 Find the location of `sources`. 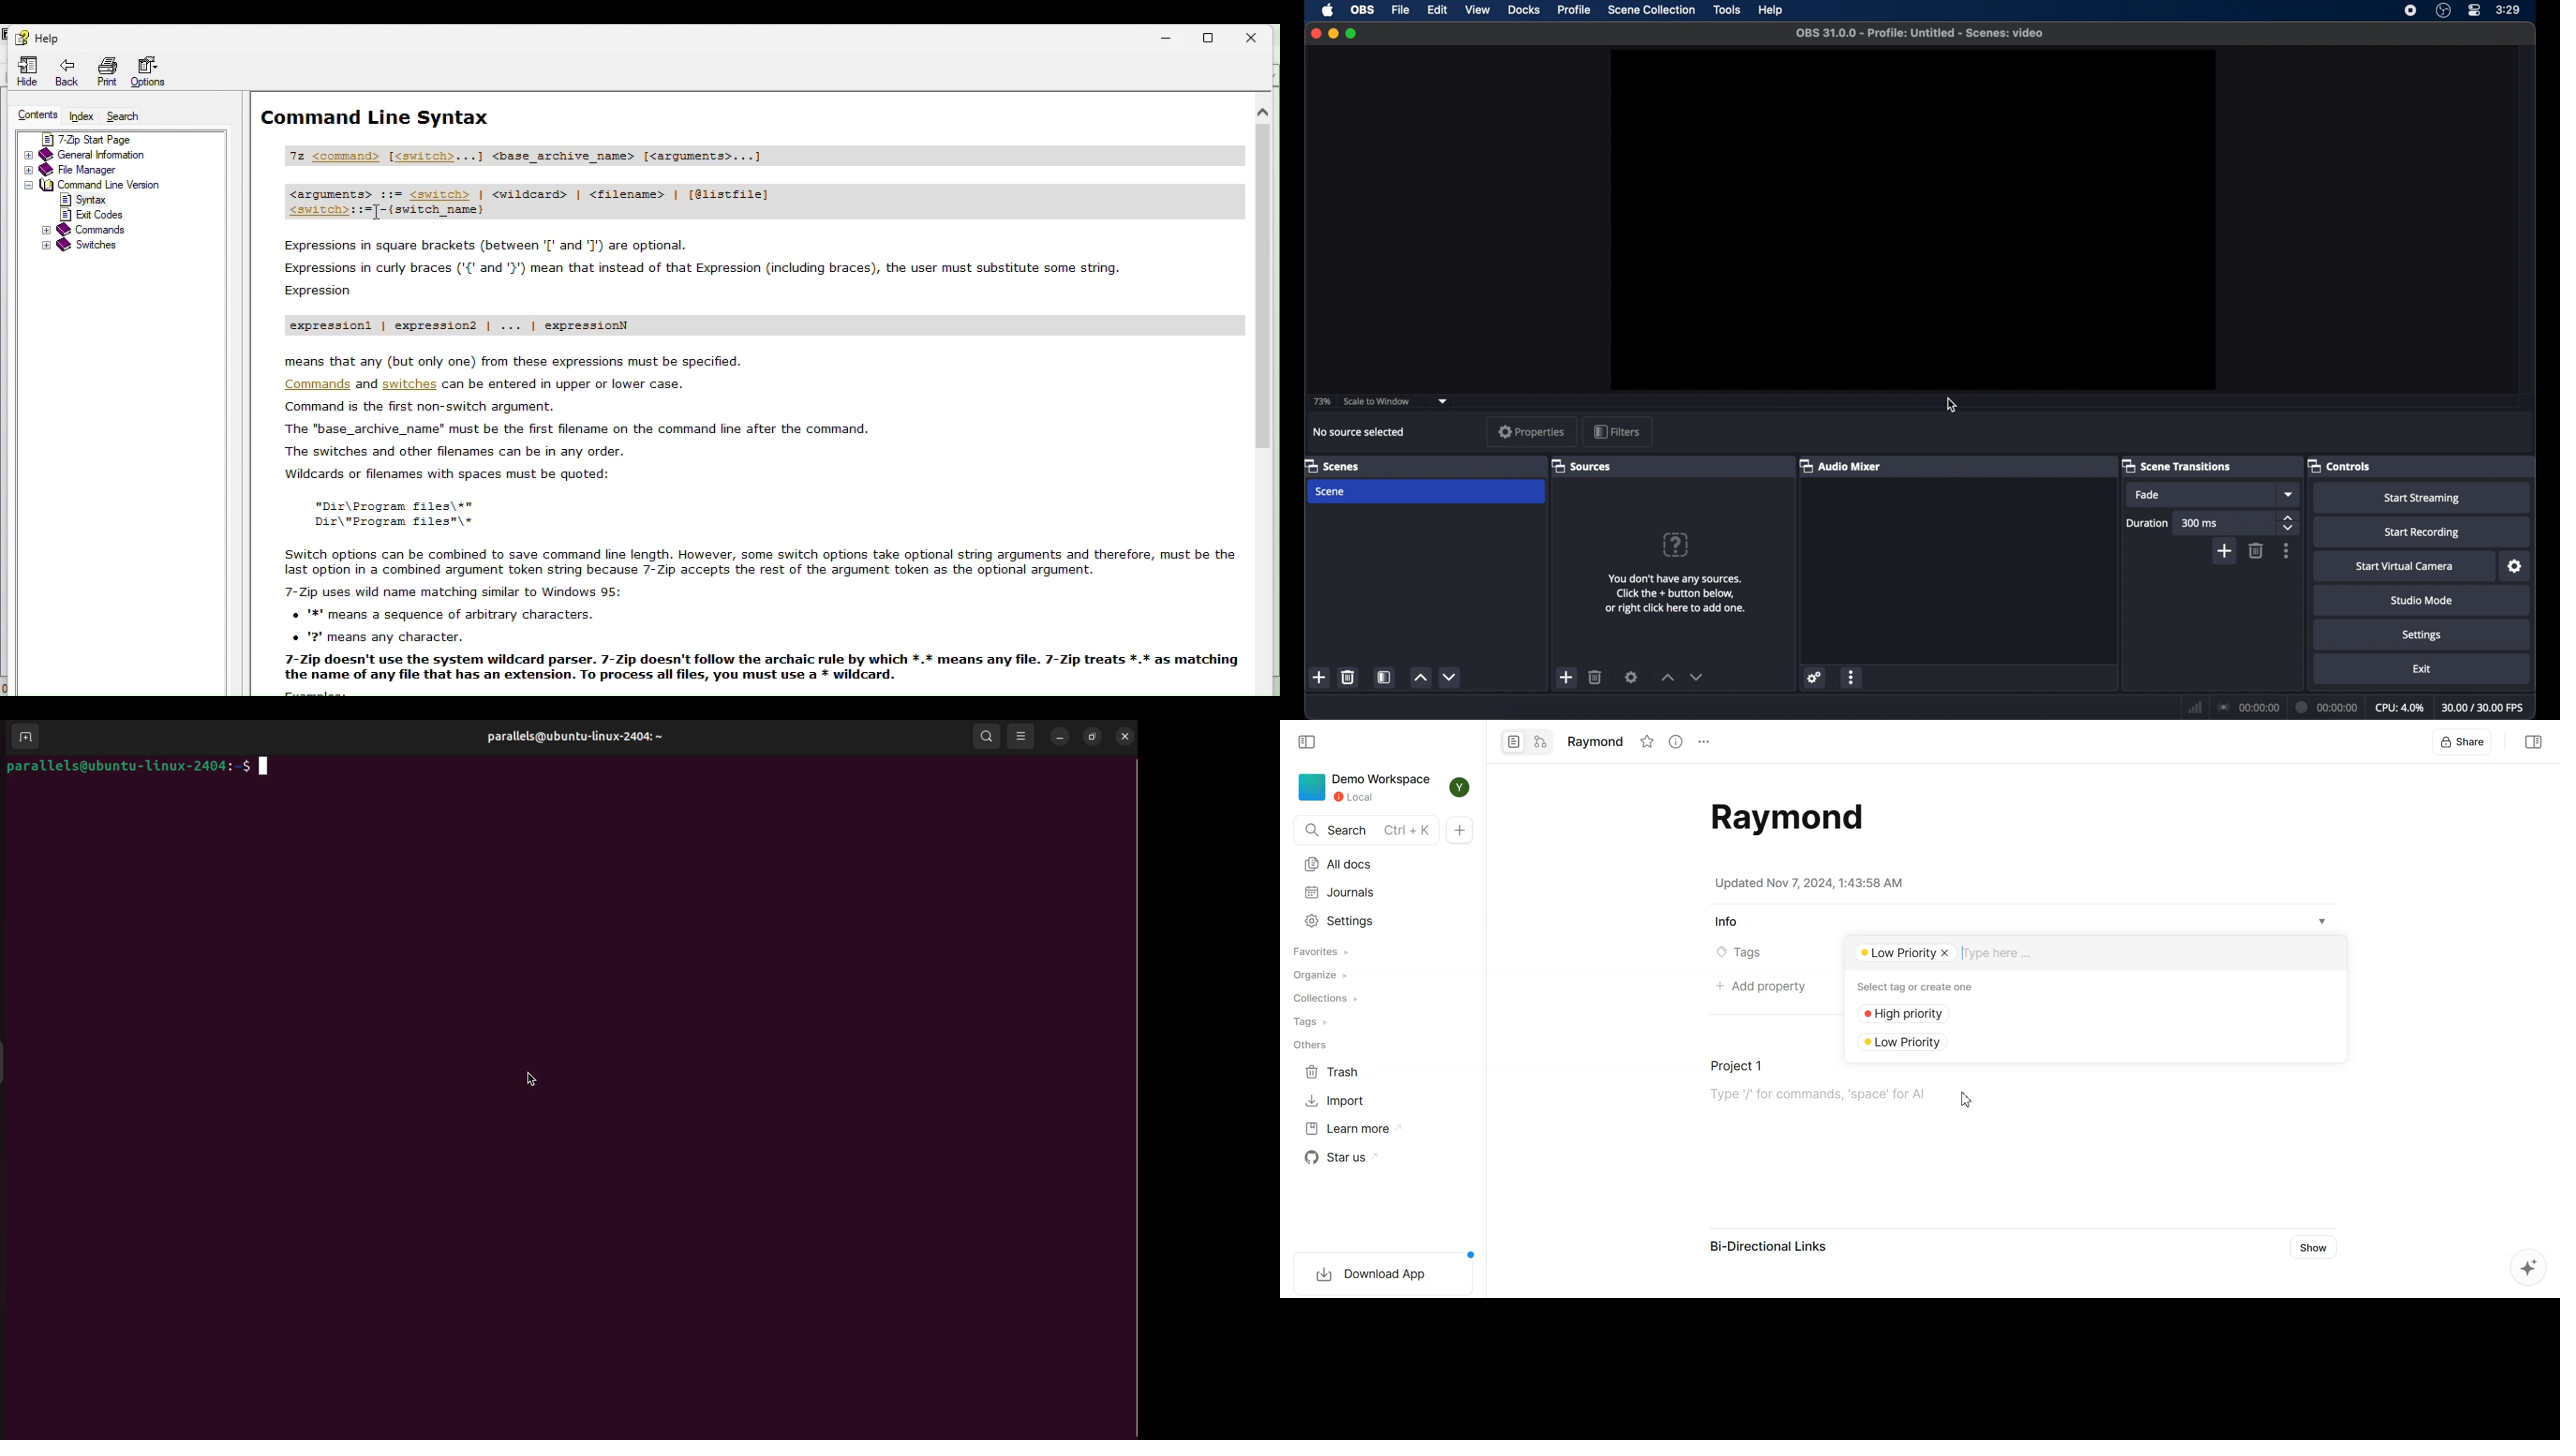

sources is located at coordinates (1581, 465).